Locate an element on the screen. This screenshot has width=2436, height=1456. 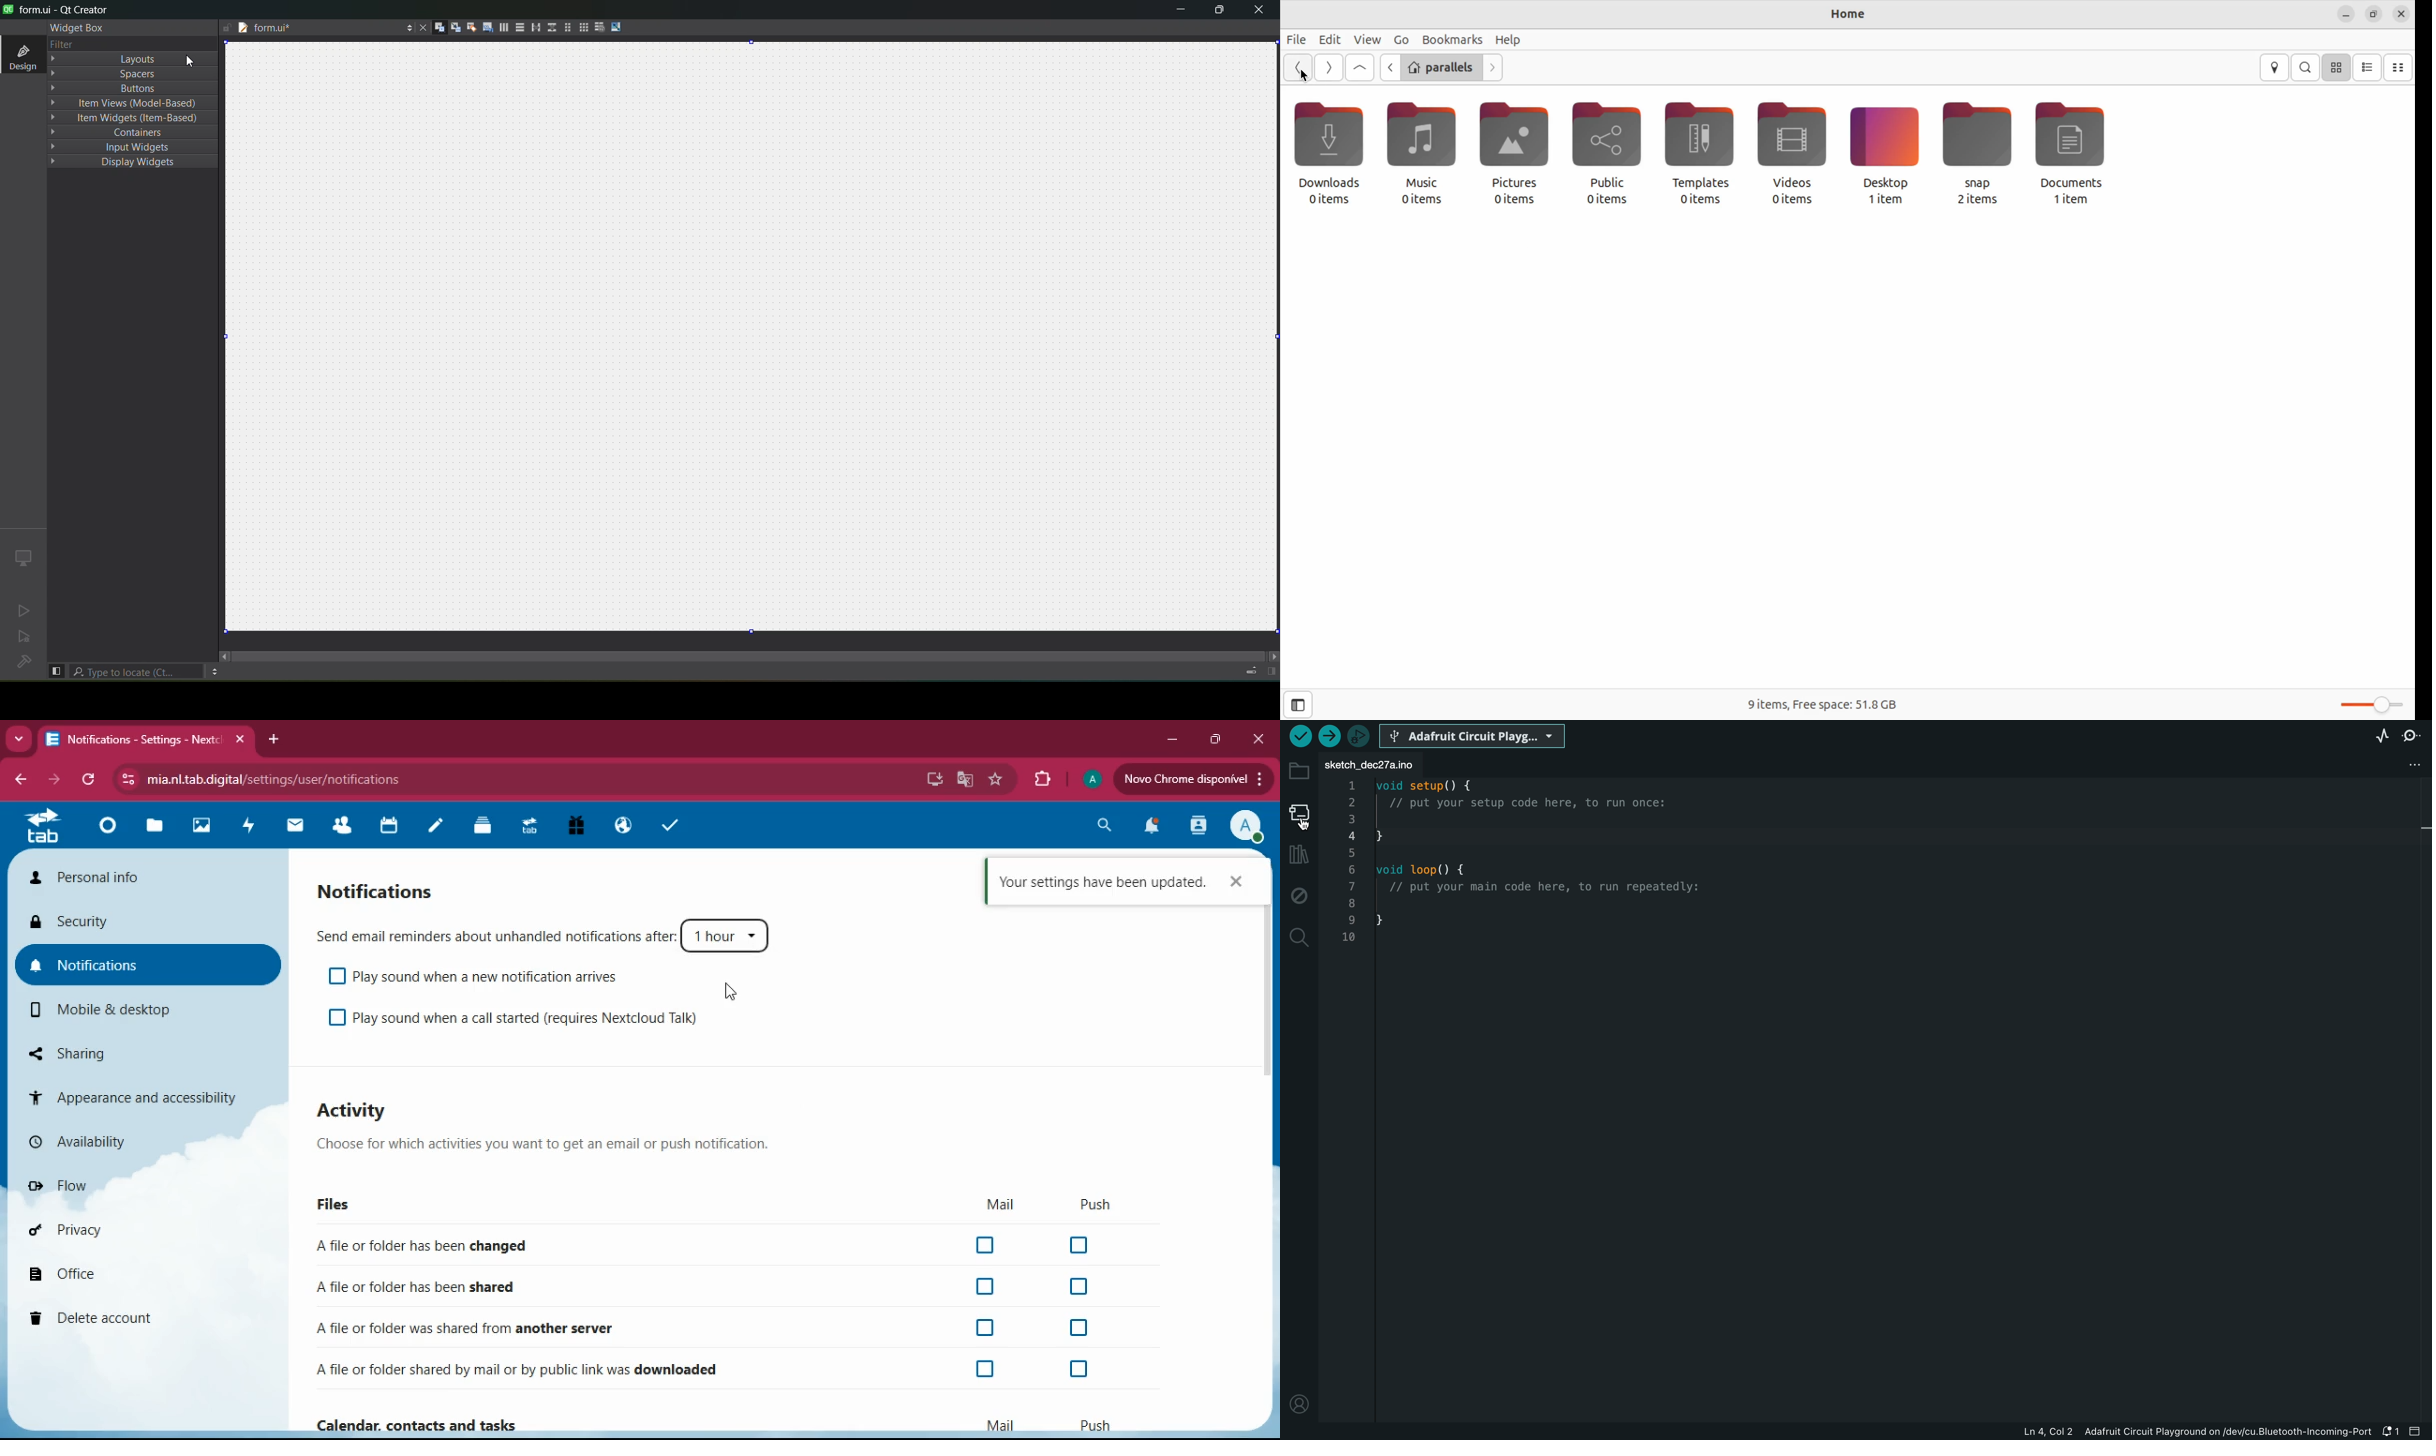
move right is located at coordinates (1271, 655).